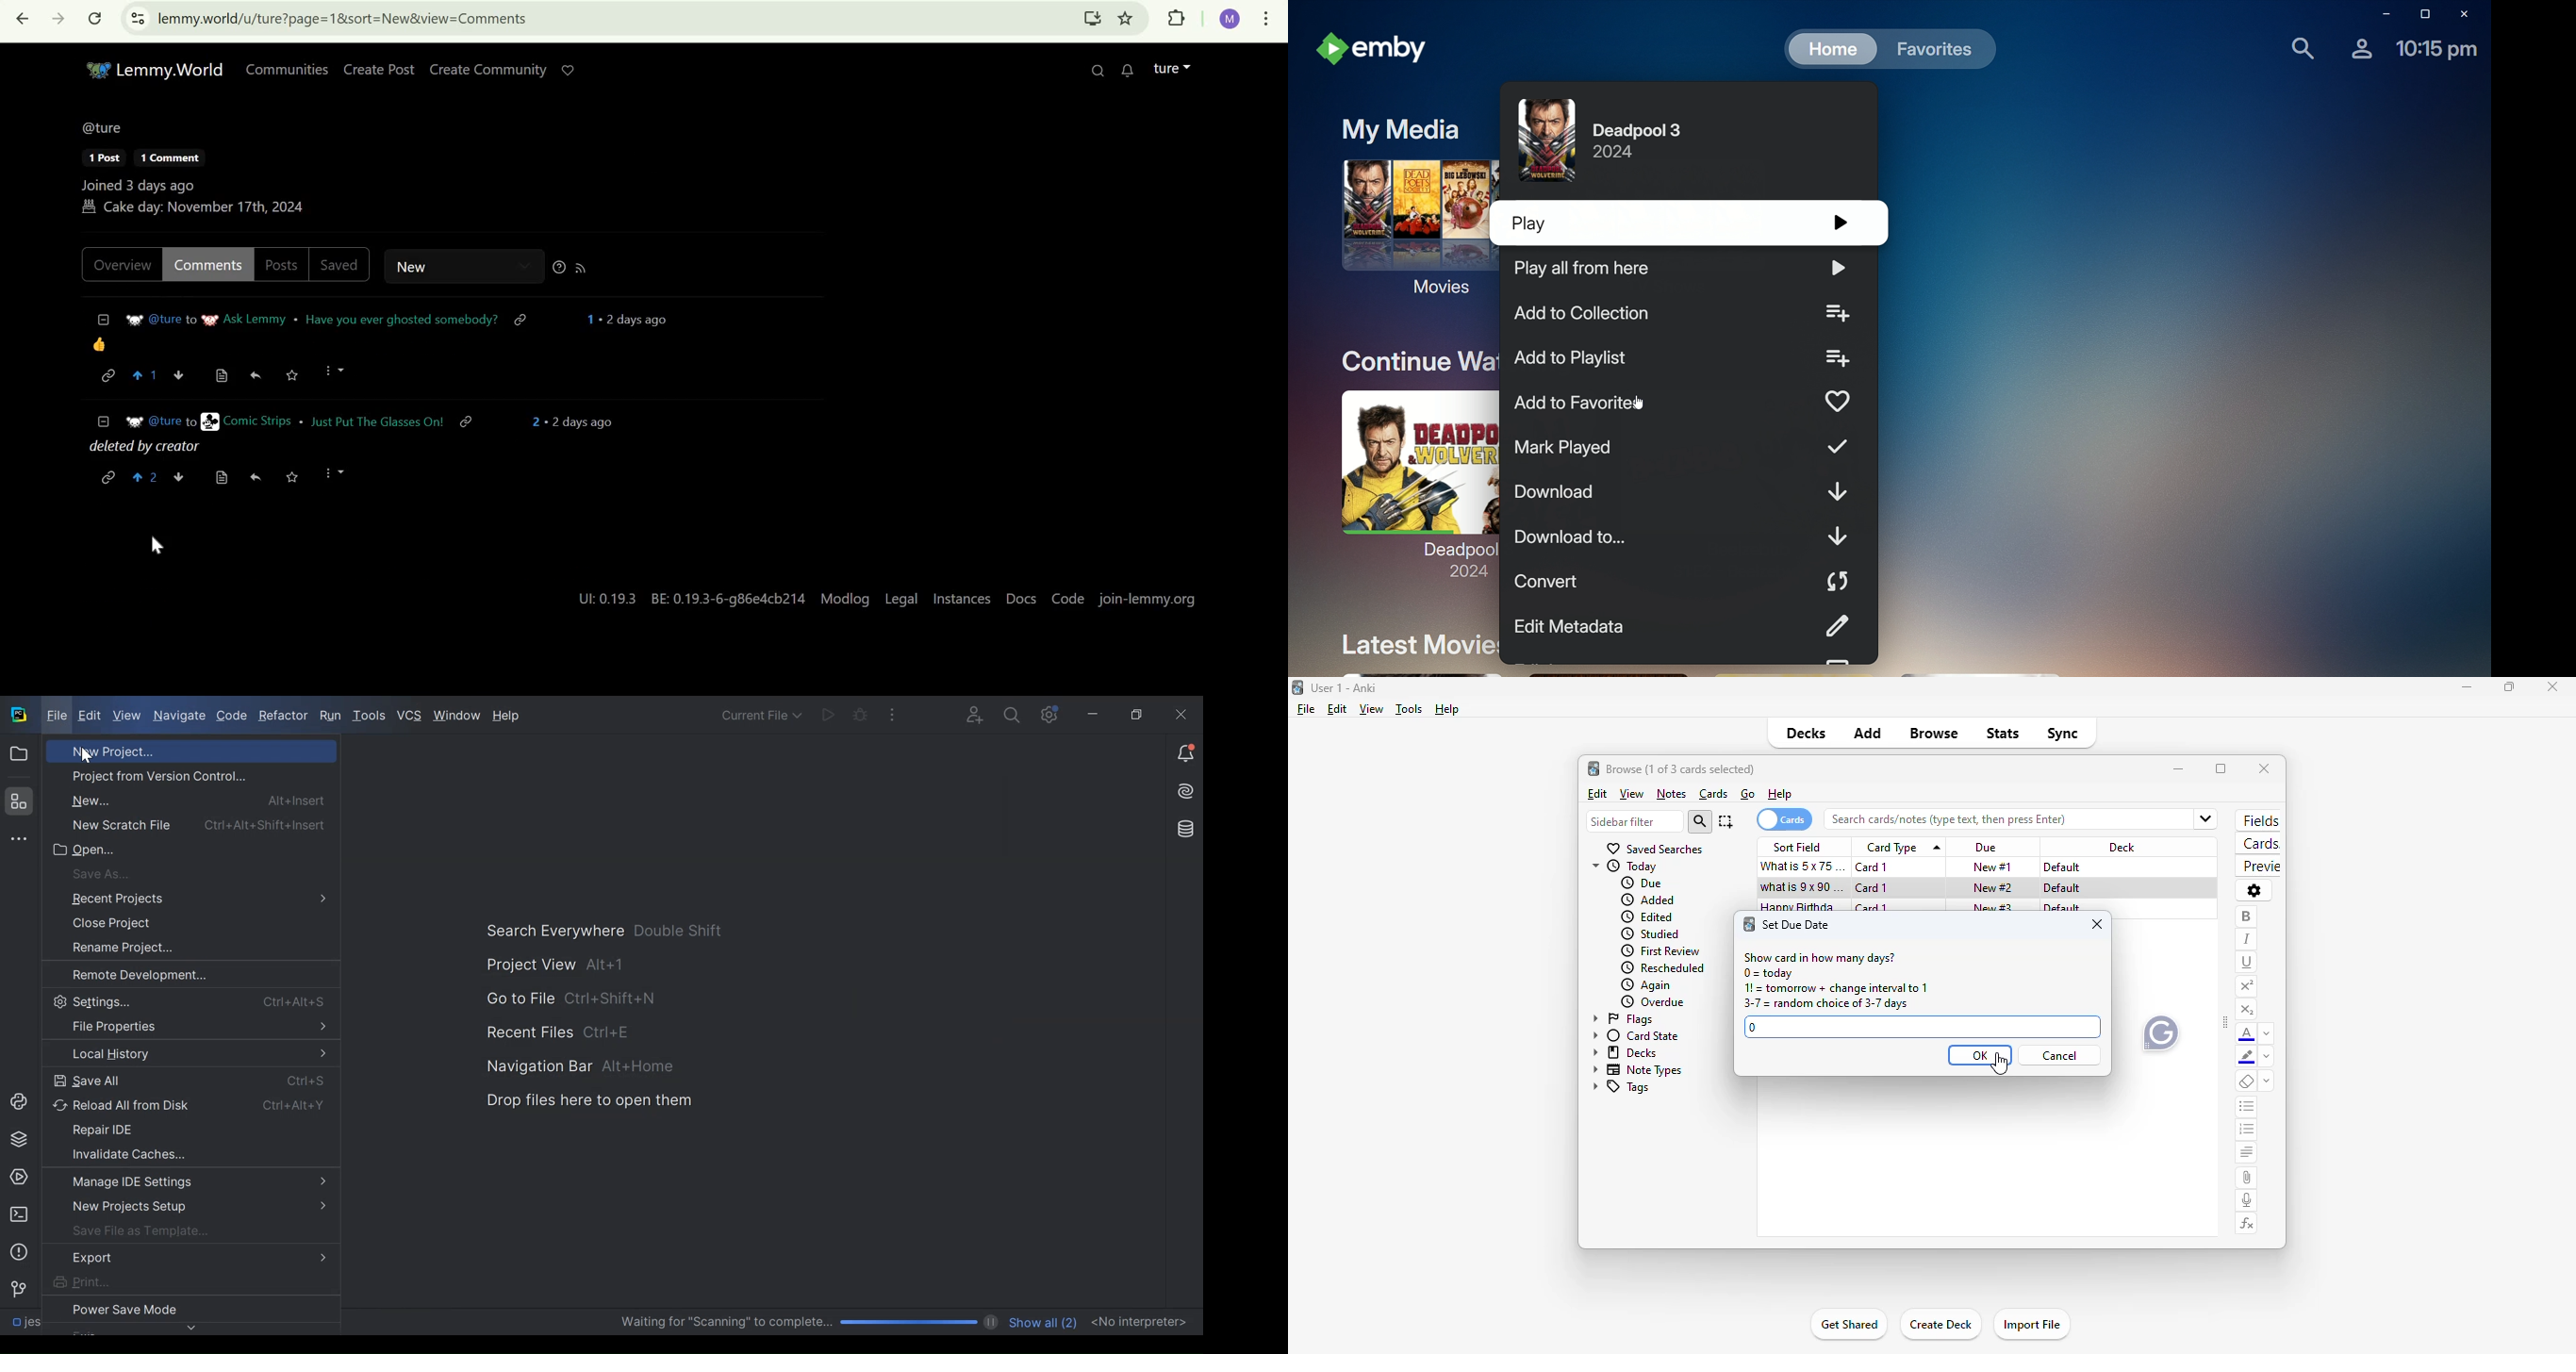  What do you see at coordinates (187, 1257) in the screenshot?
I see `Export` at bounding box center [187, 1257].